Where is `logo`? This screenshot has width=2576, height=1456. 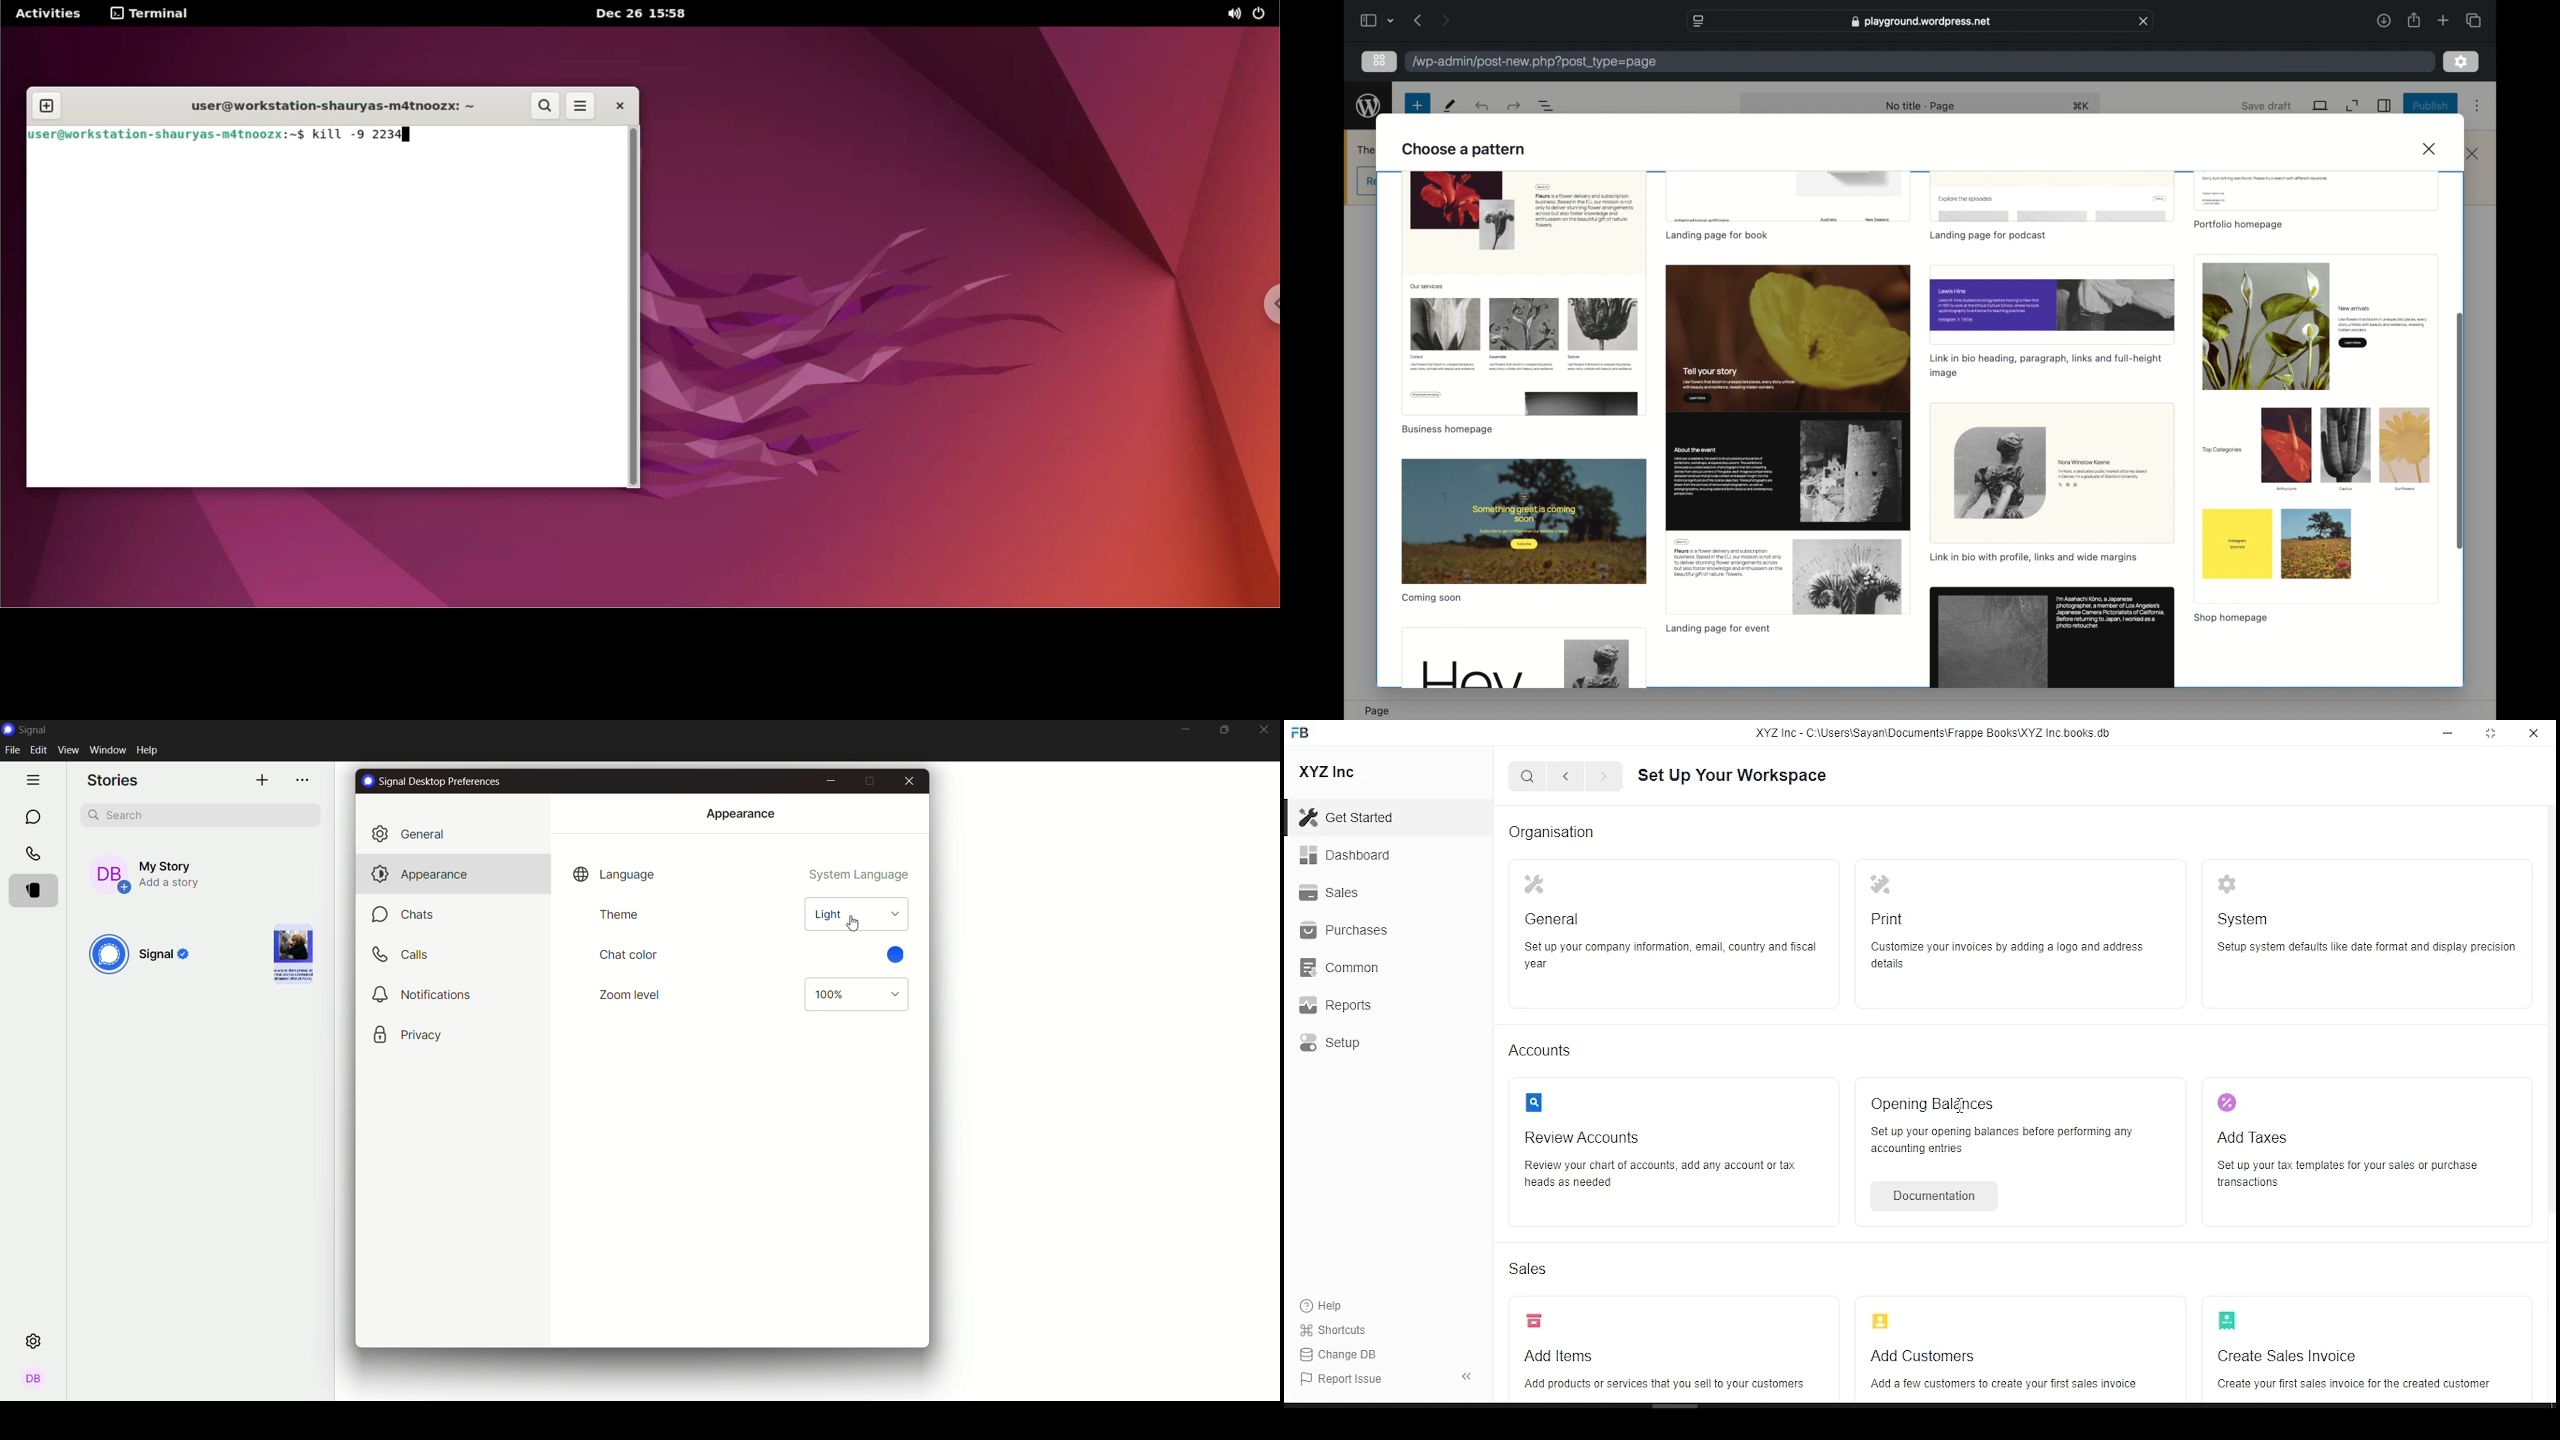 logo is located at coordinates (1884, 1320).